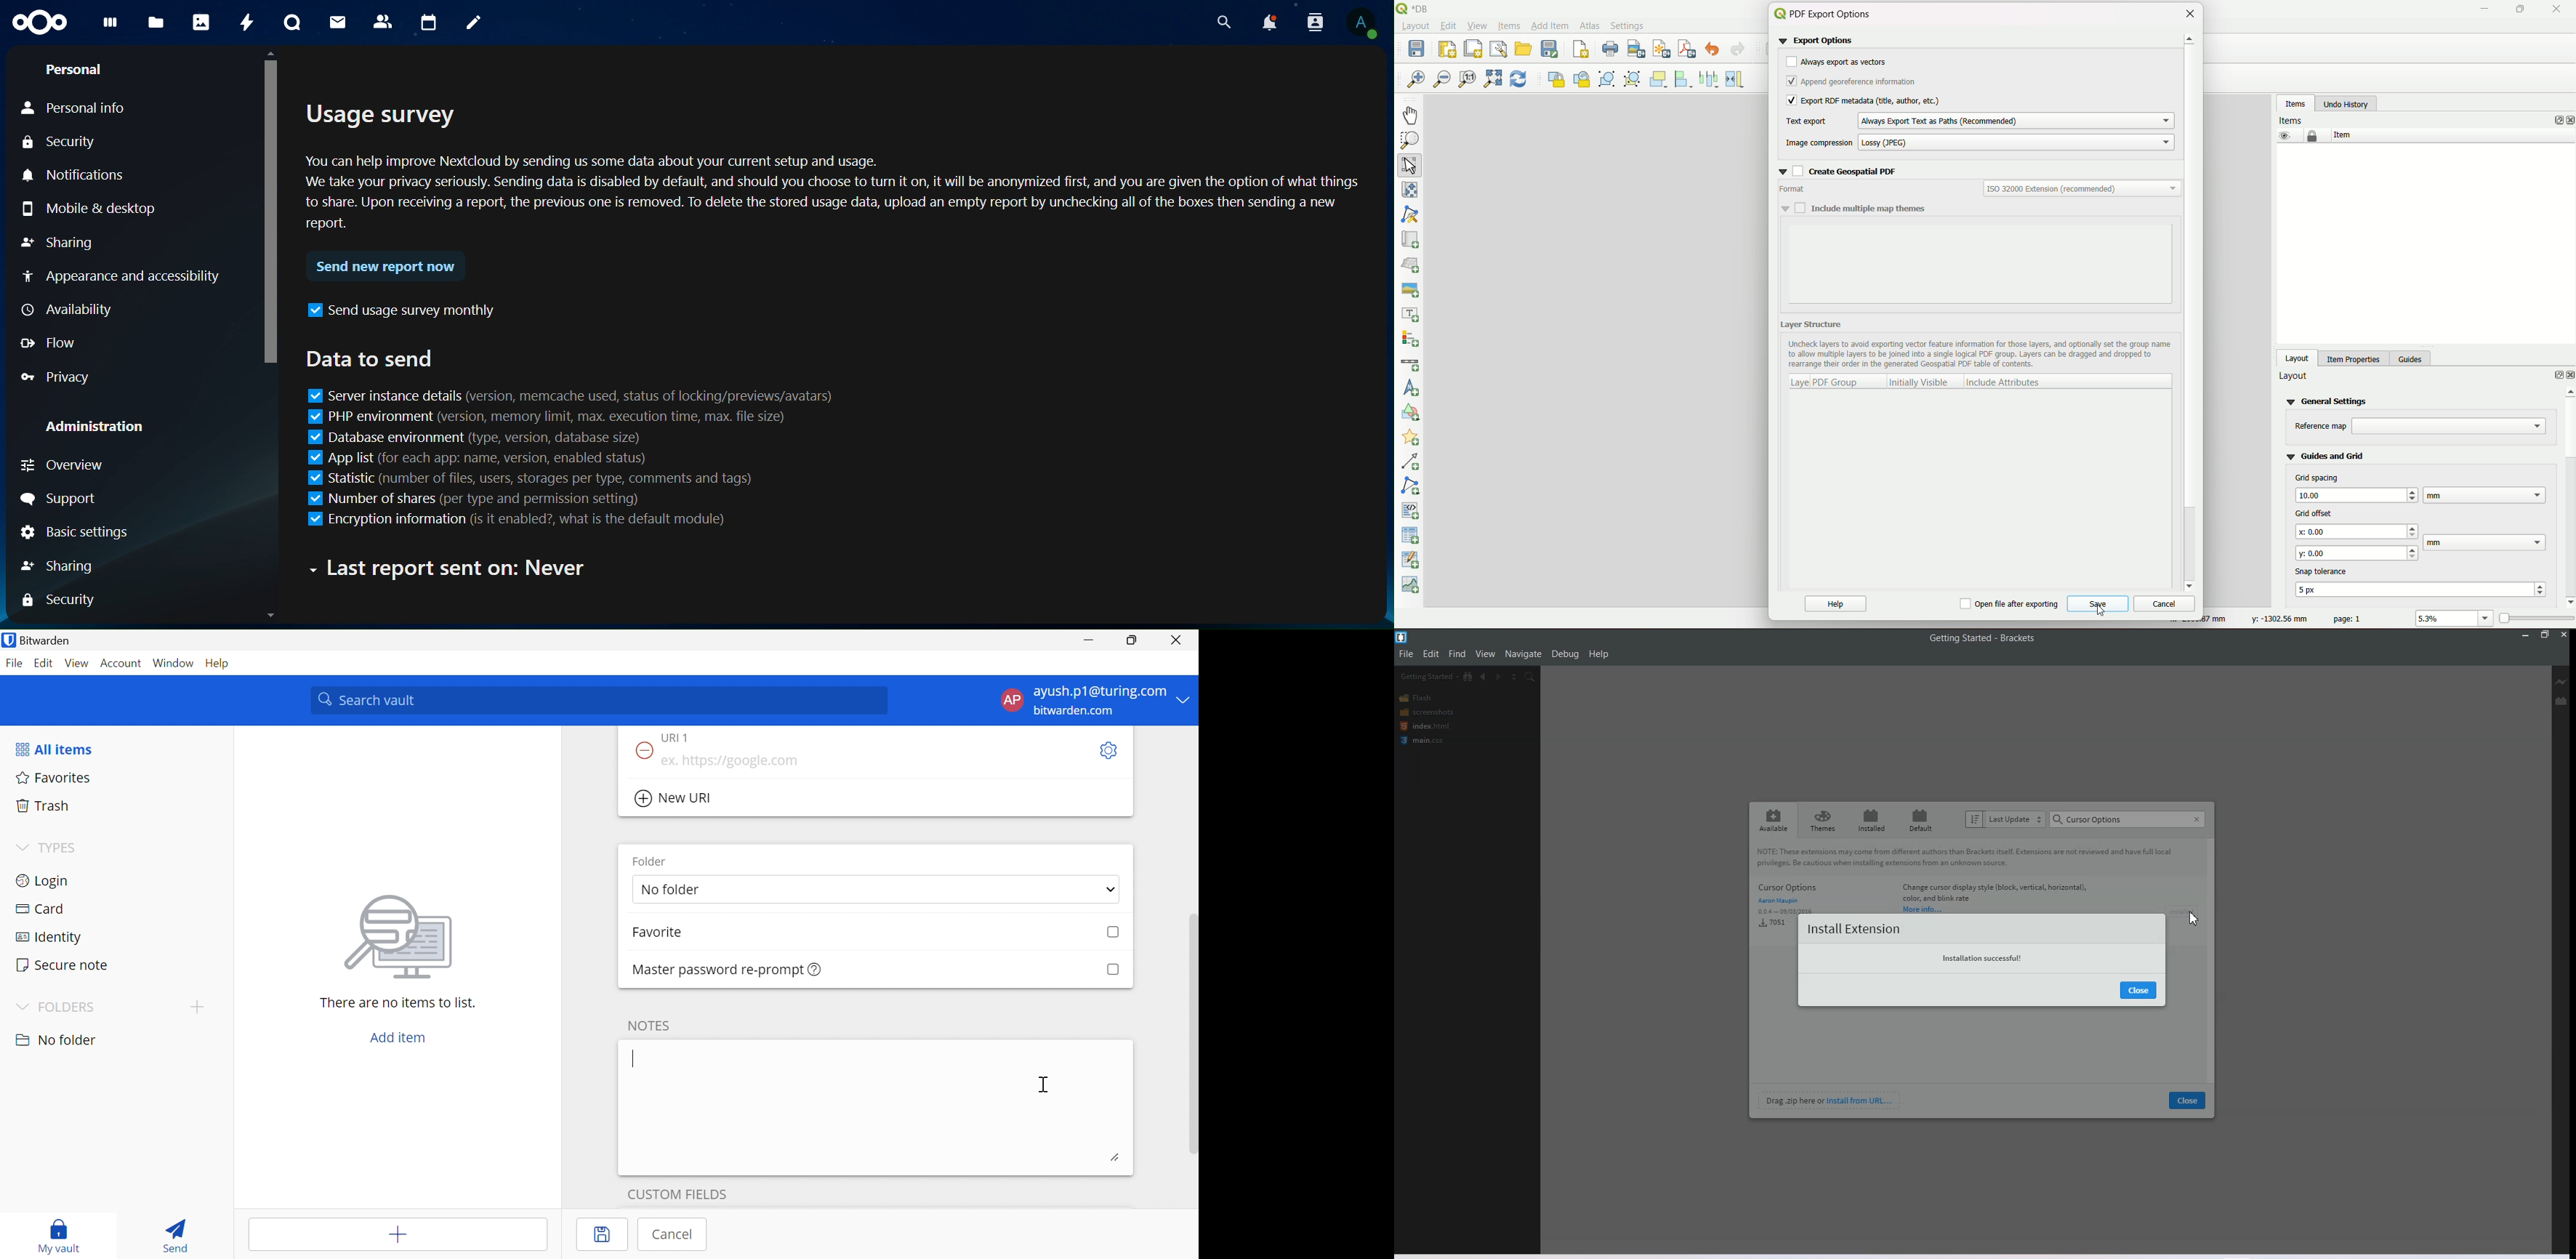  What do you see at coordinates (1607, 79) in the screenshot?
I see `group` at bounding box center [1607, 79].